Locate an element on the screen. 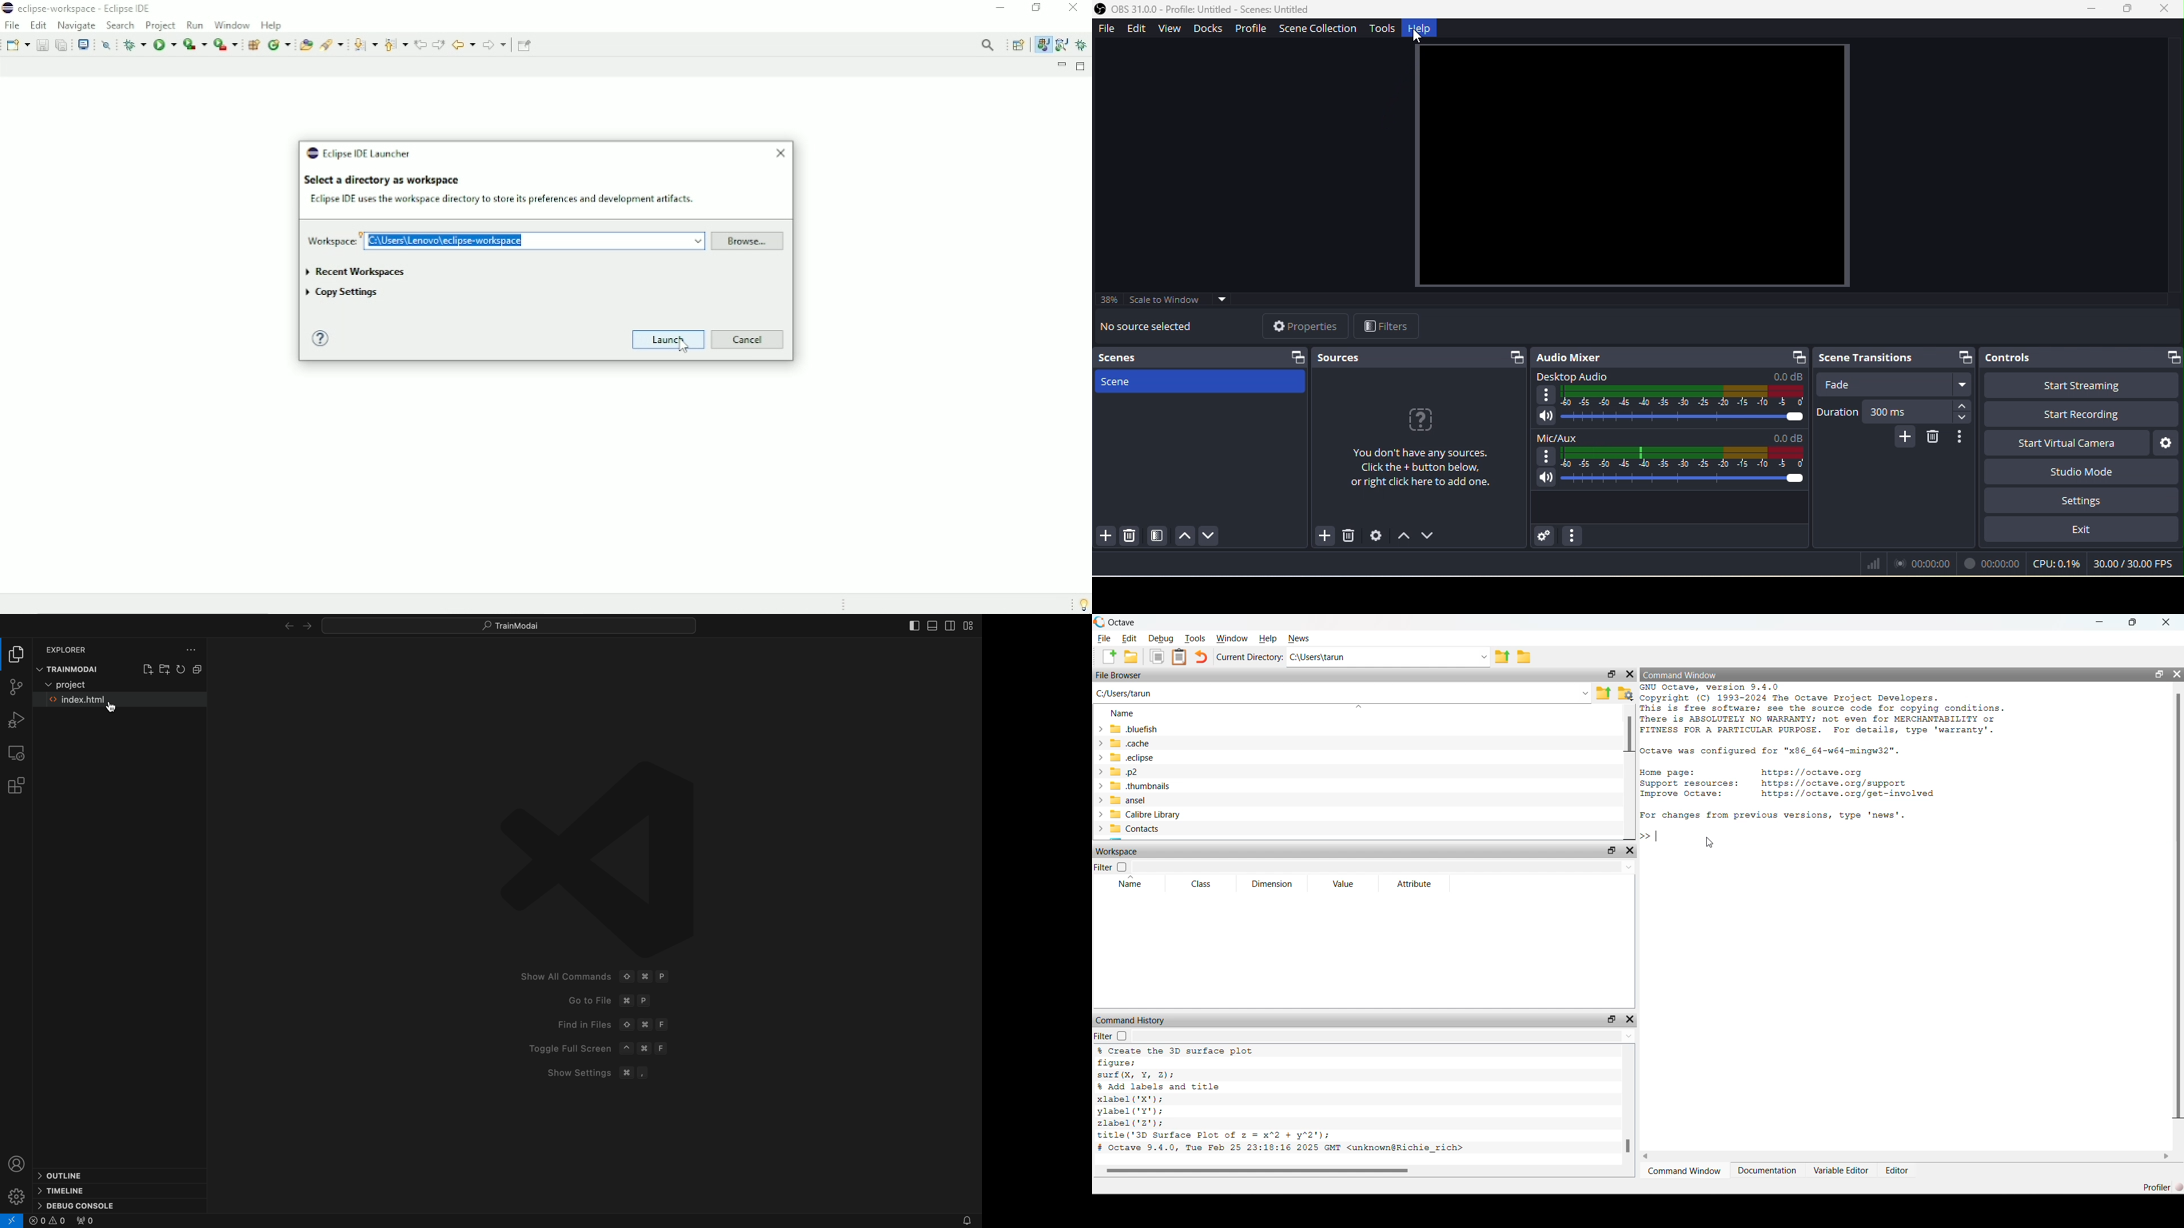 This screenshot has width=2184, height=1232. Debug is located at coordinates (1161, 638).